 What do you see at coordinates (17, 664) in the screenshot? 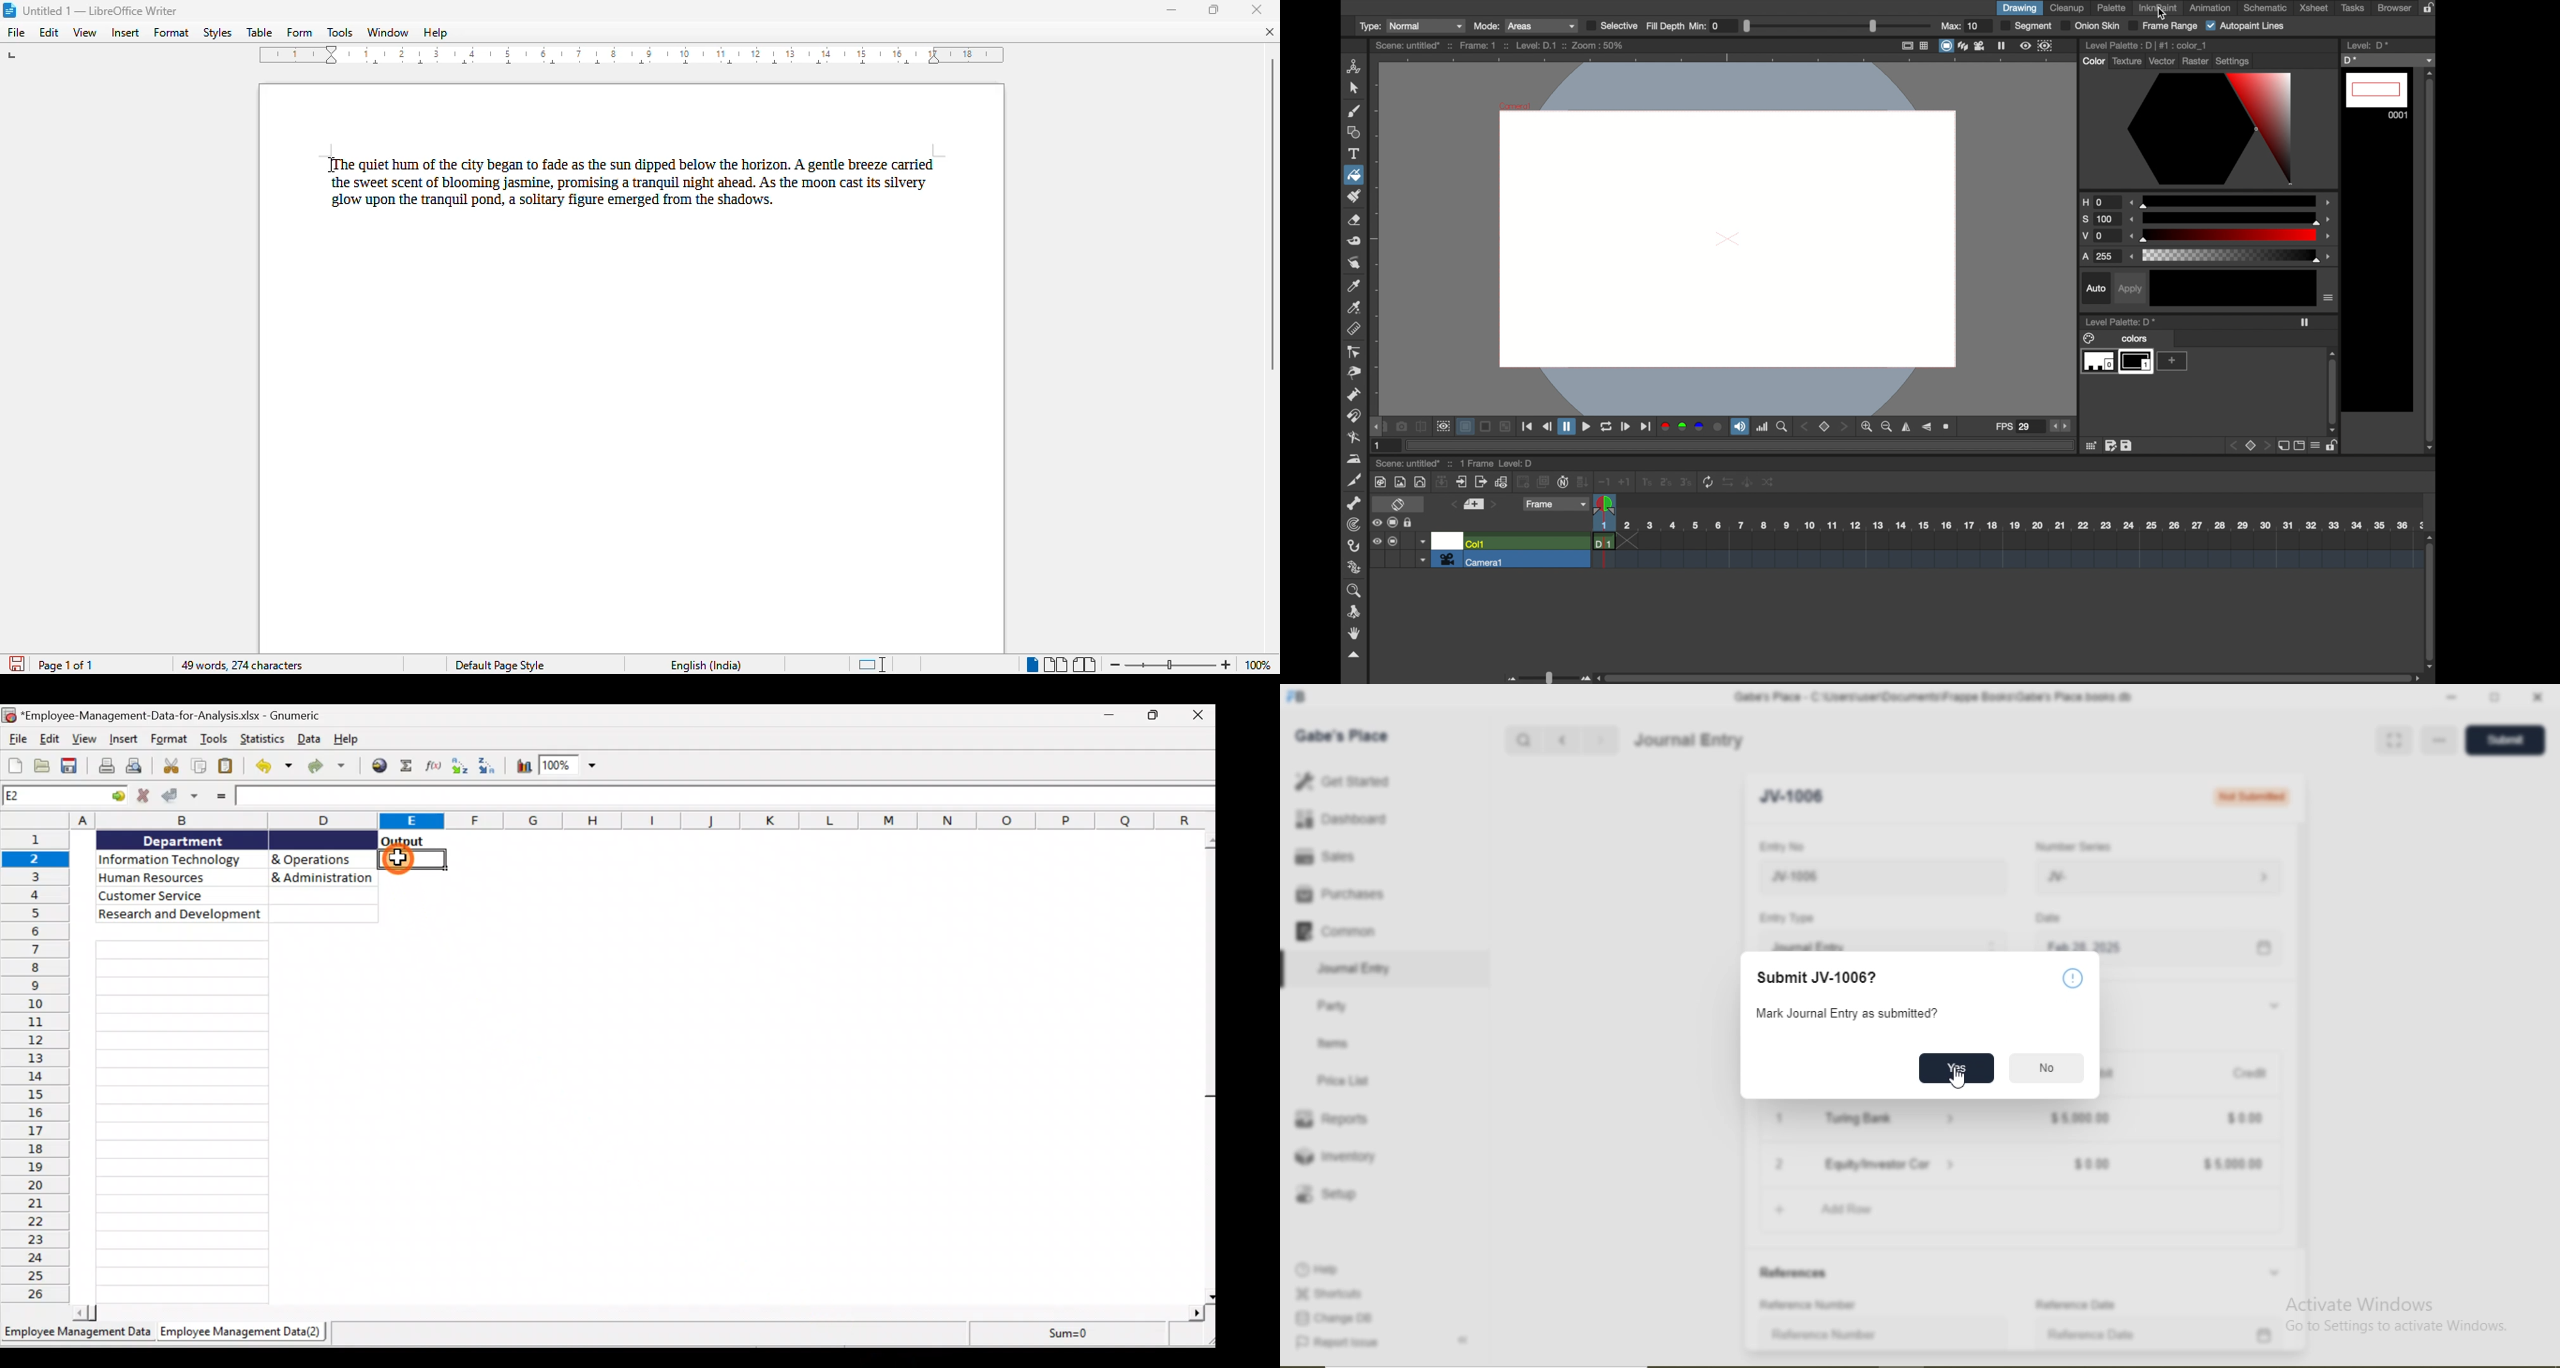
I see `click to save document` at bounding box center [17, 664].